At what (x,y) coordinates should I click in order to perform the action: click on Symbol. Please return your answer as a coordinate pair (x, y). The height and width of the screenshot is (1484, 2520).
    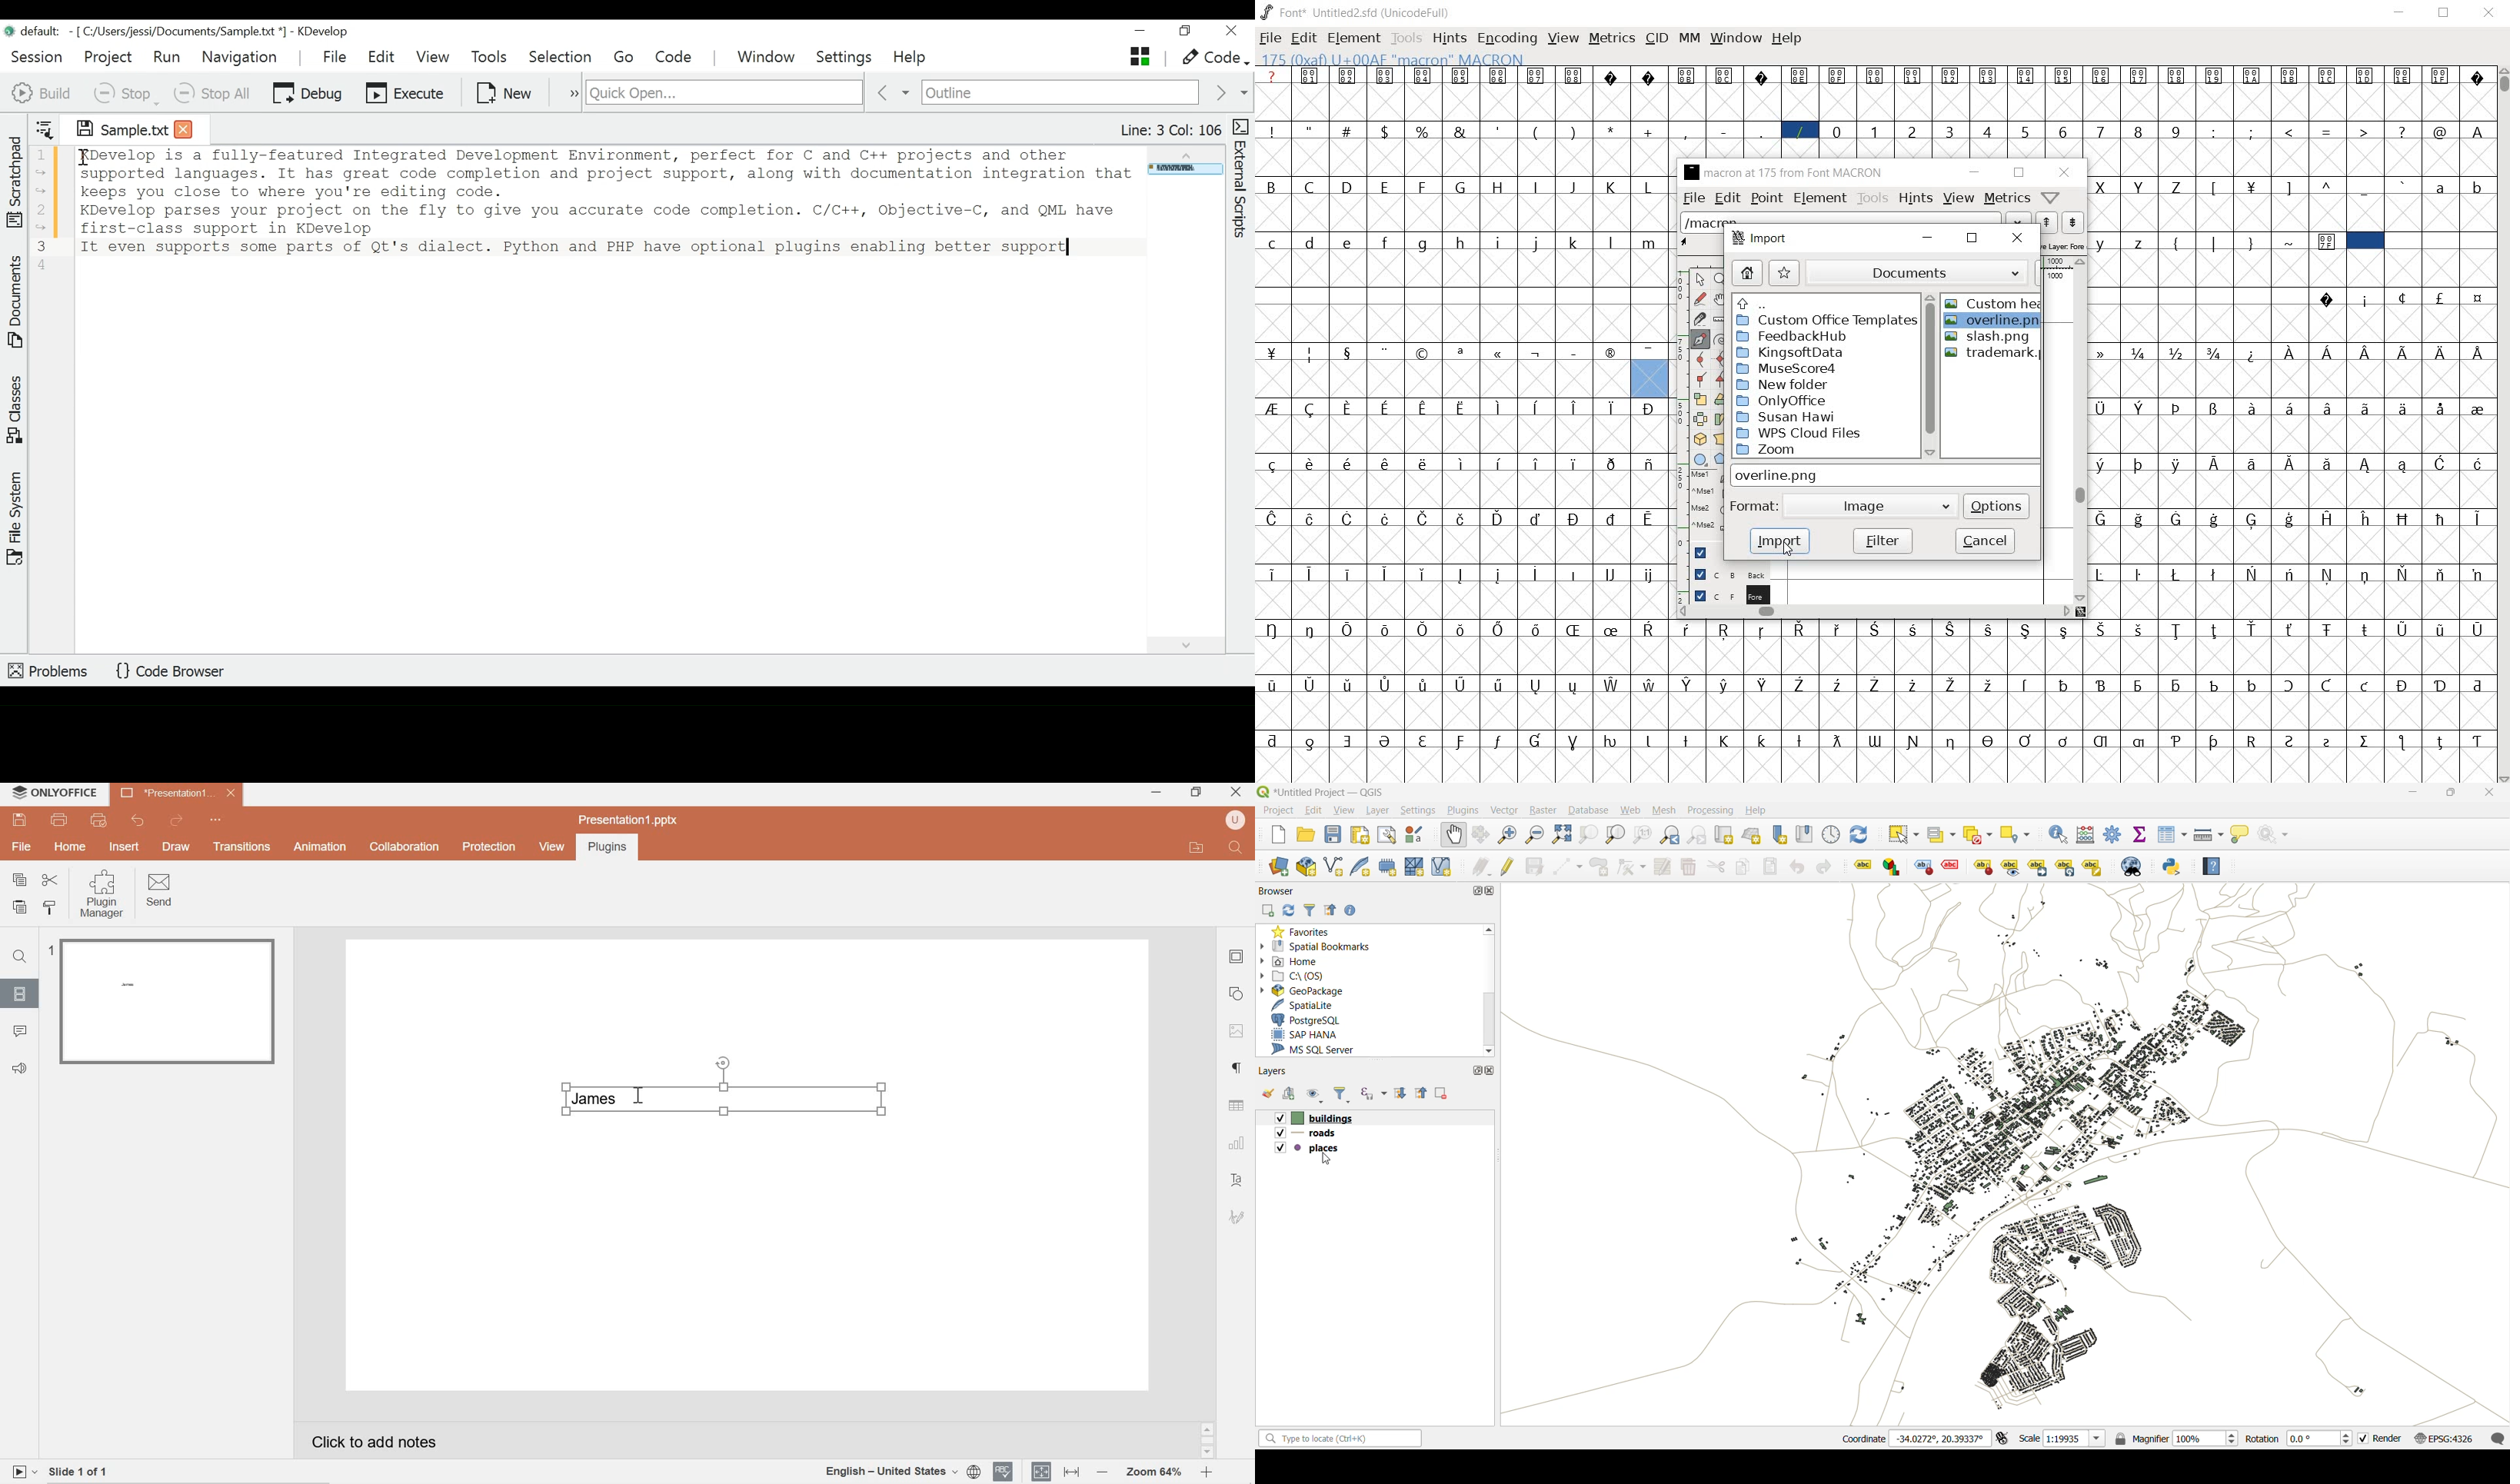
    Looking at the image, I should click on (1351, 517).